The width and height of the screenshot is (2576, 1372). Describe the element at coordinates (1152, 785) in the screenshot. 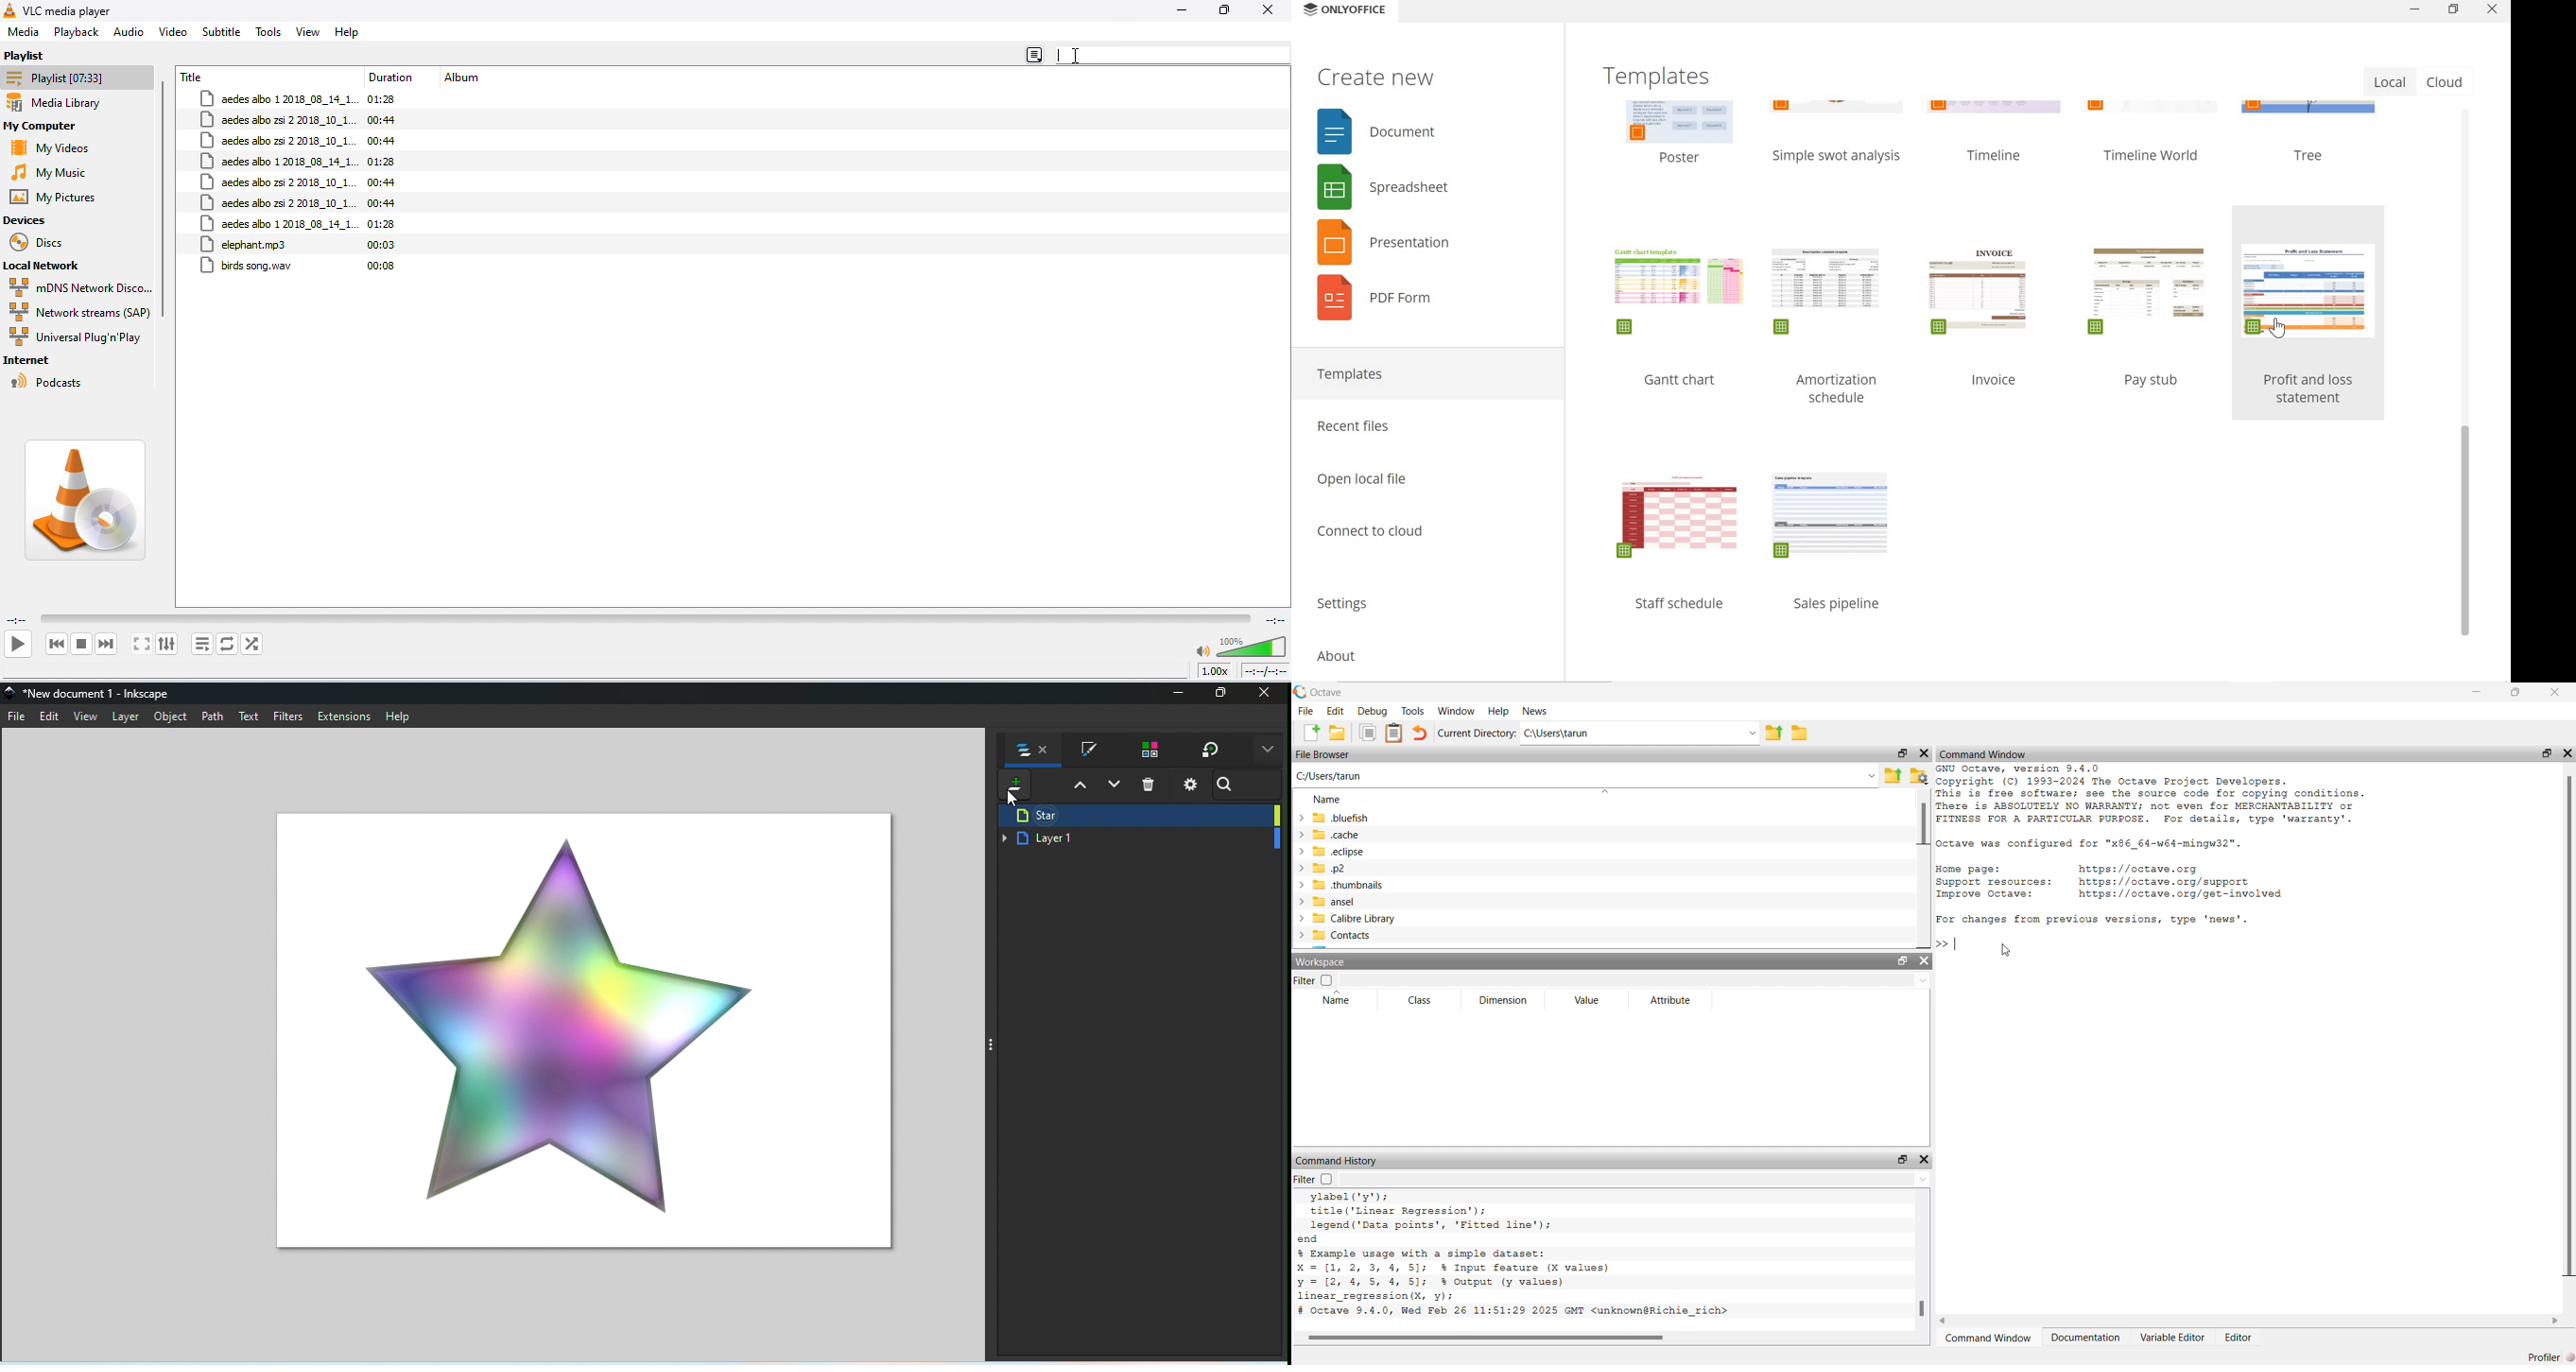

I see `Delete selected items` at that location.